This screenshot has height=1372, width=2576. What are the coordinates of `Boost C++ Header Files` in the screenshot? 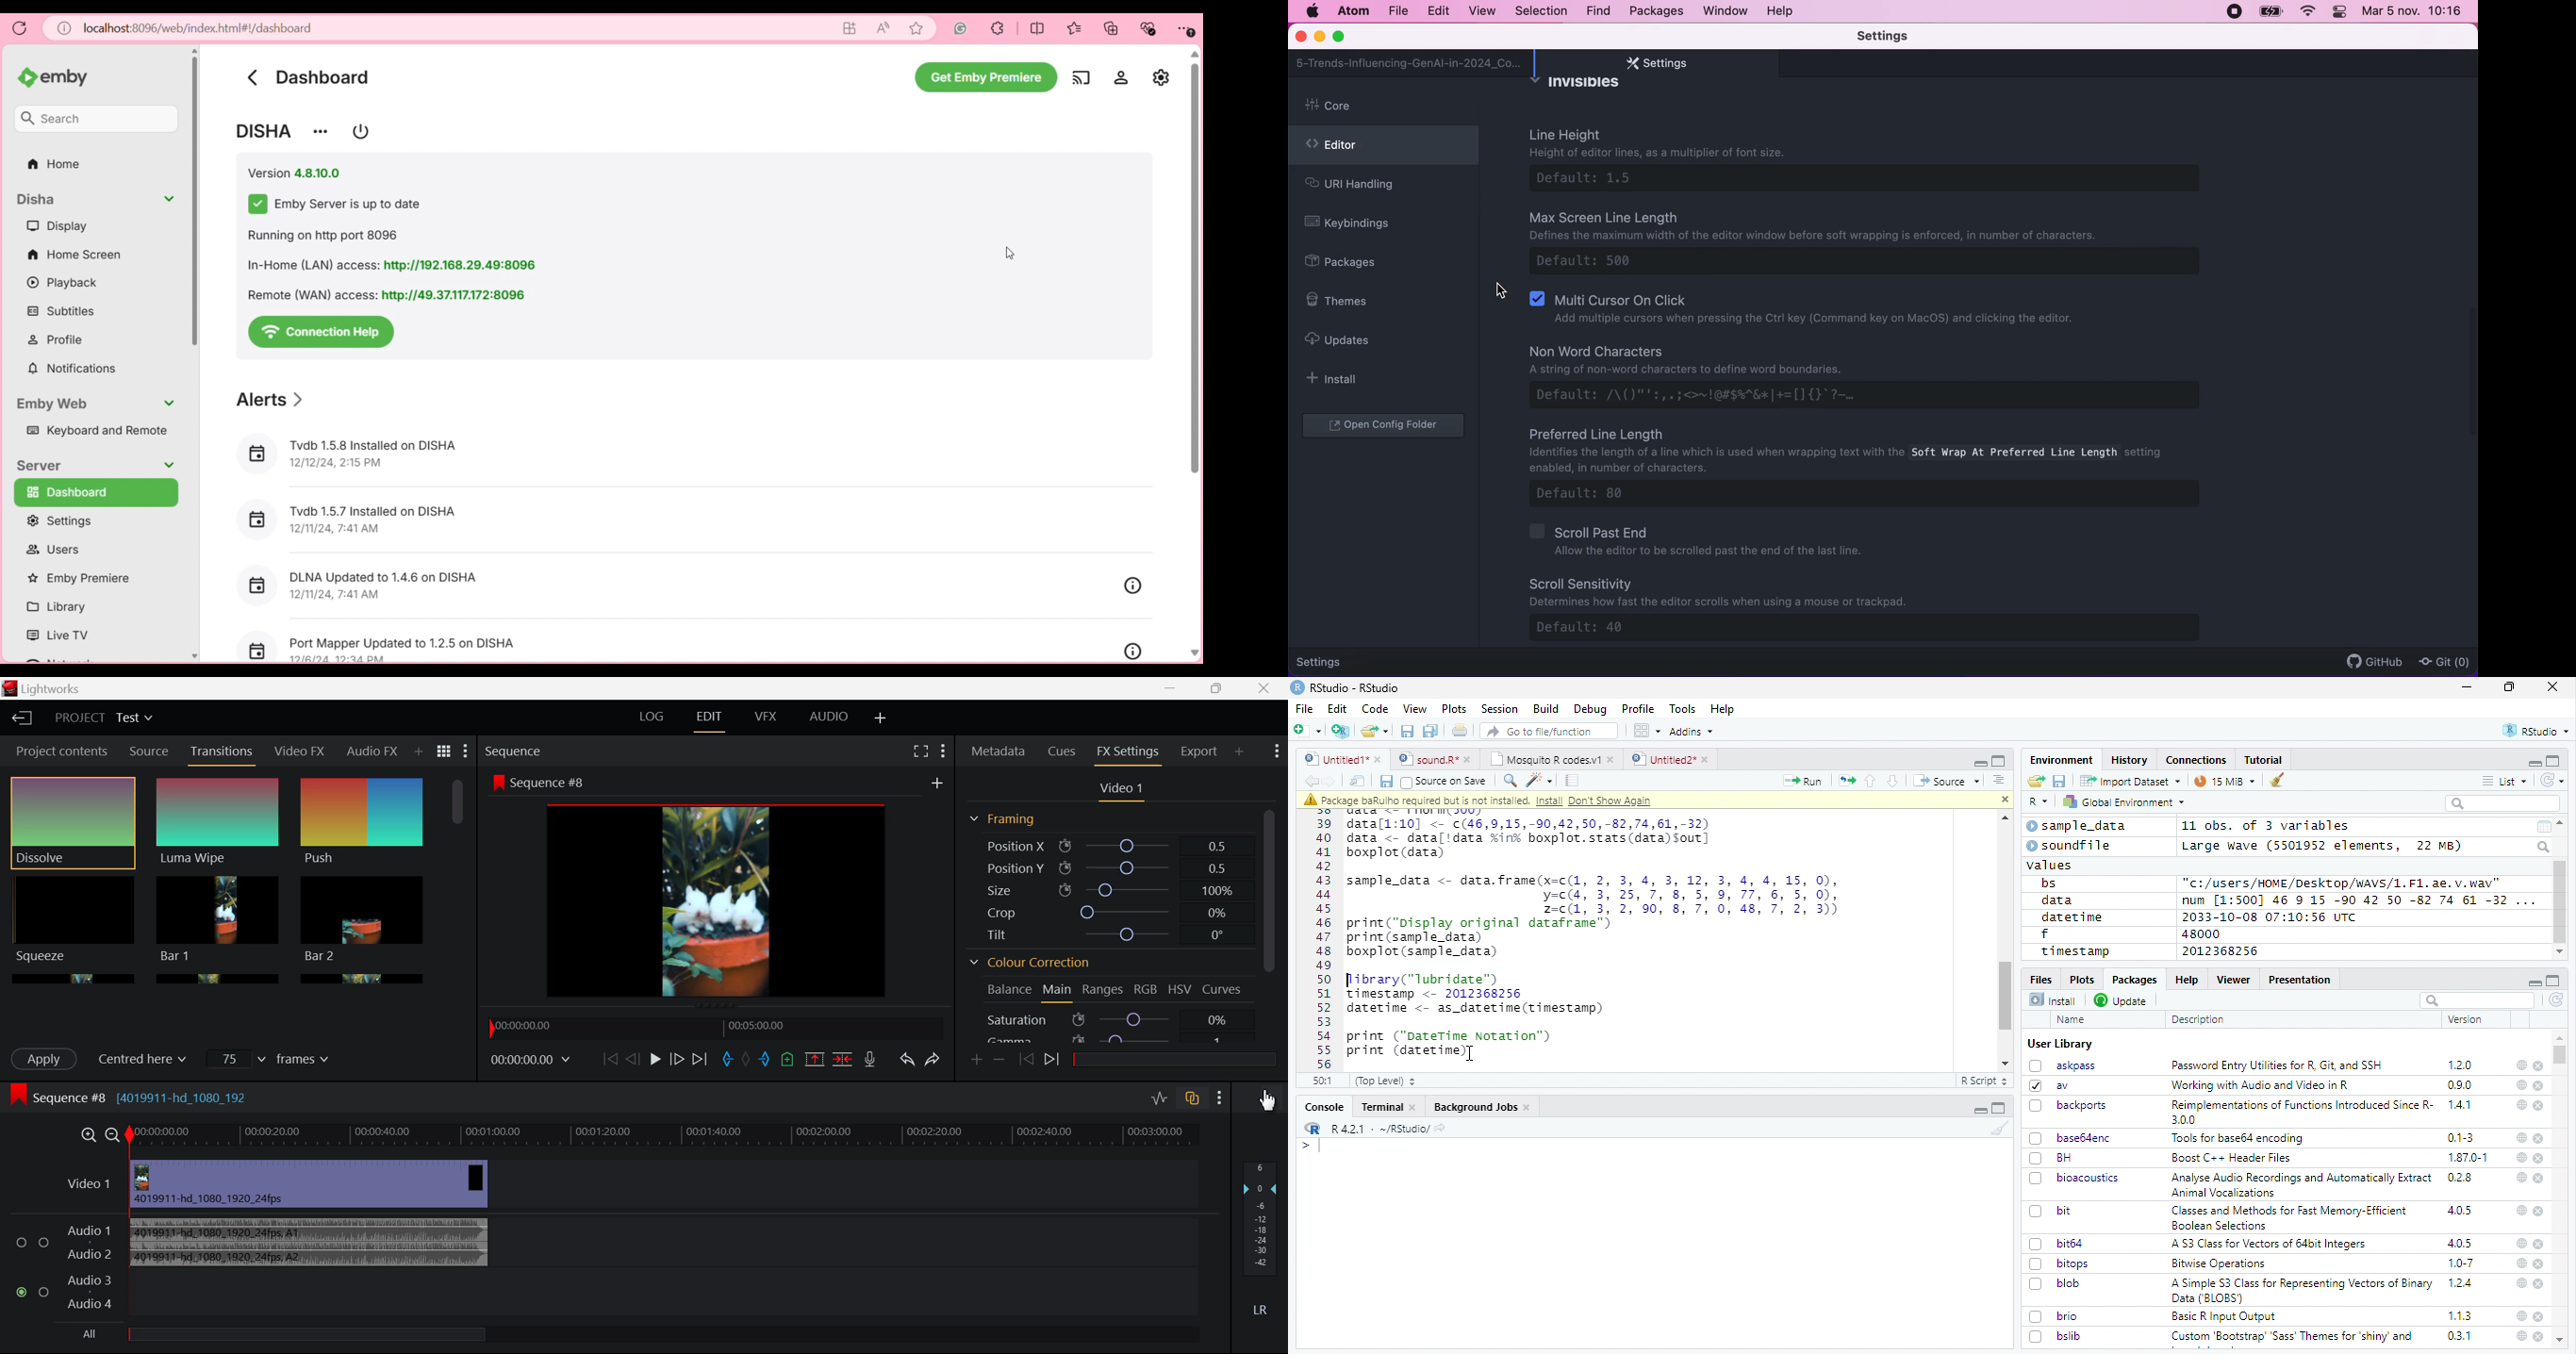 It's located at (2229, 1159).